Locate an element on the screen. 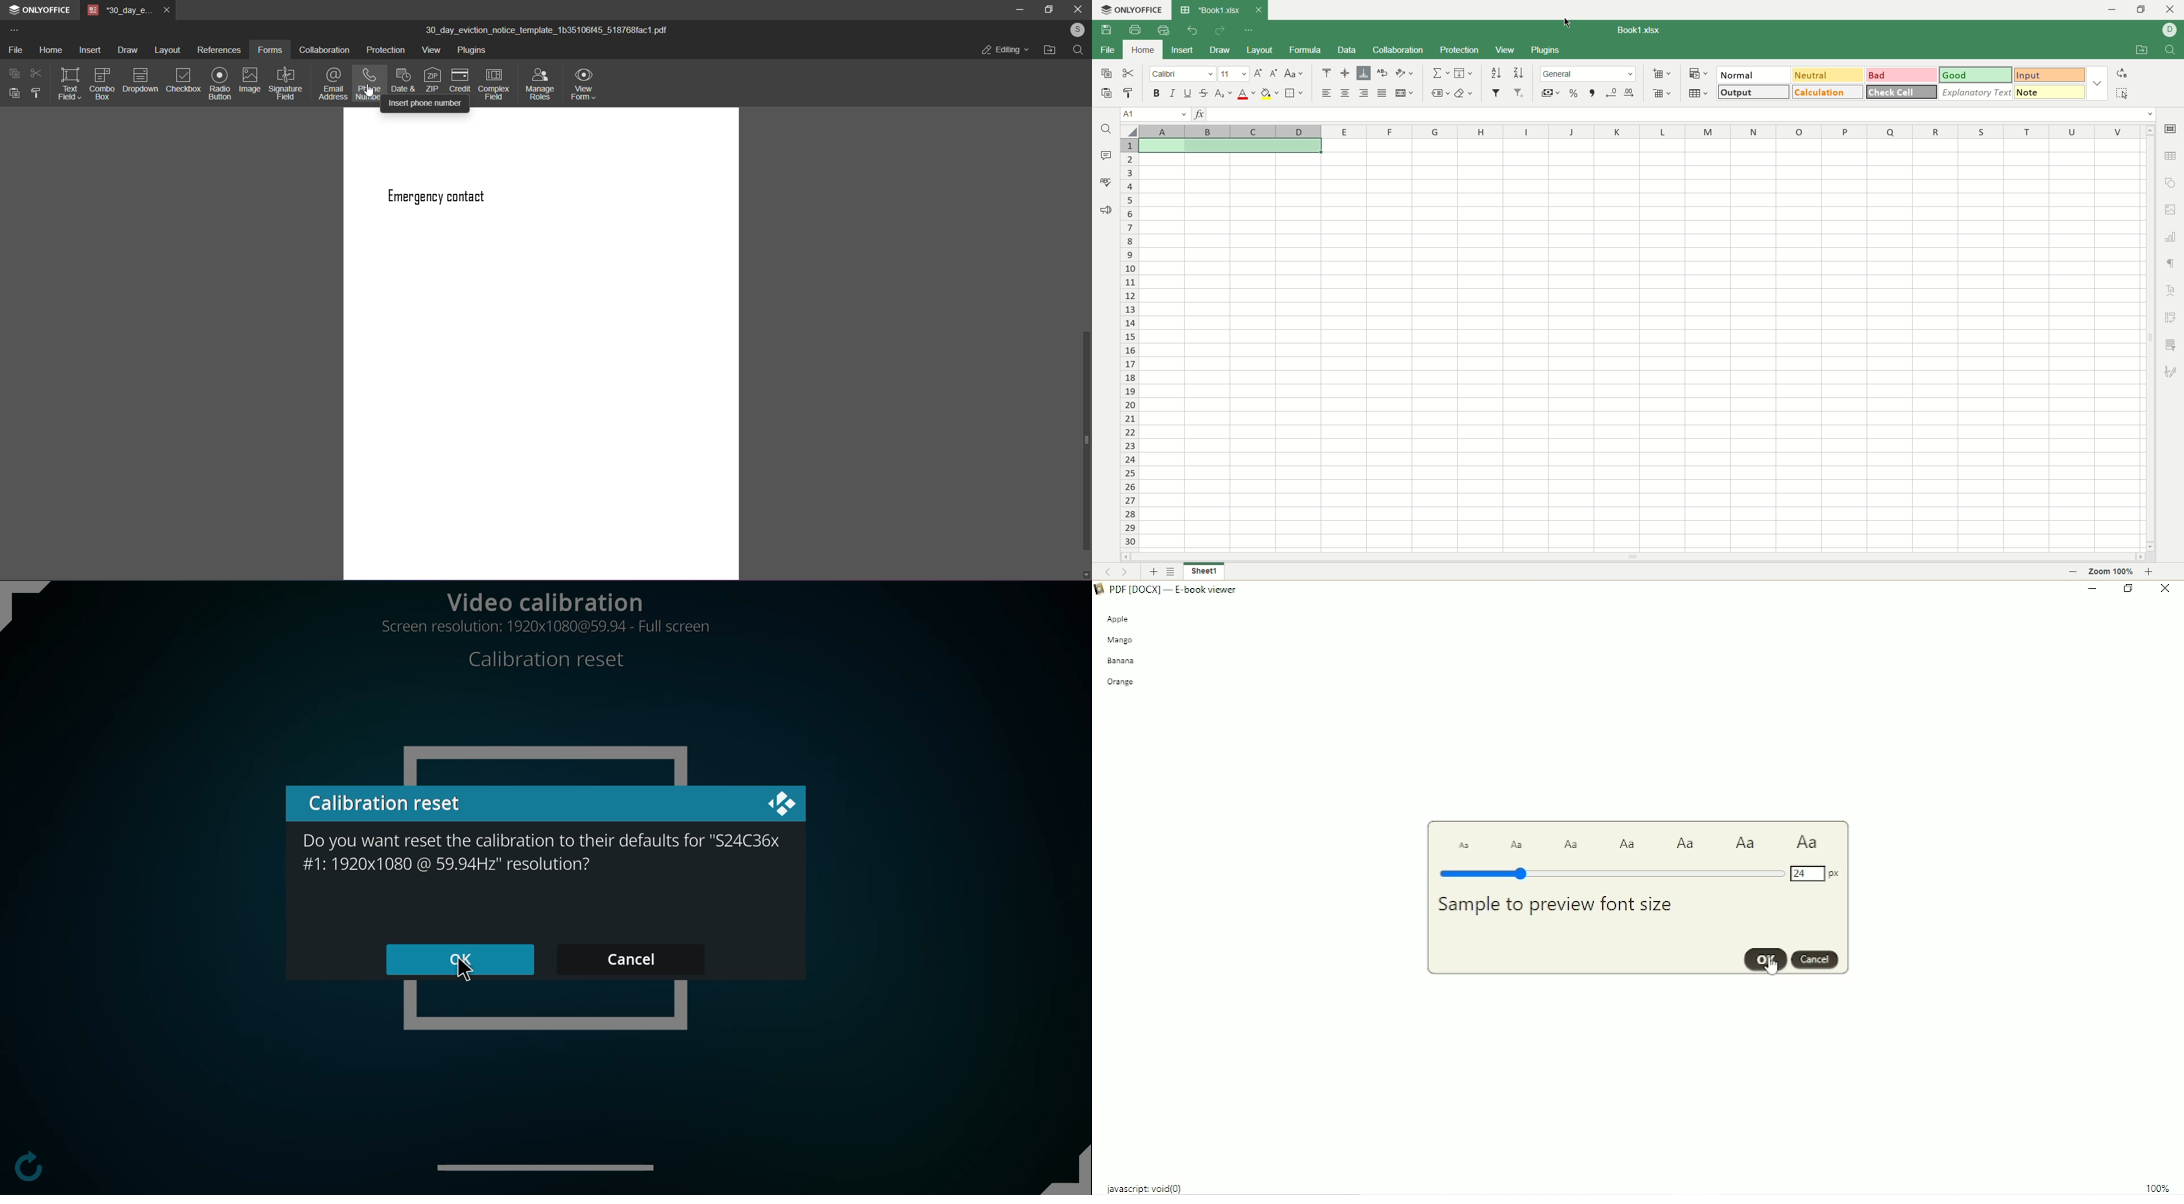 This screenshot has height=1204, width=2184. explanatory text is located at coordinates (1975, 92).